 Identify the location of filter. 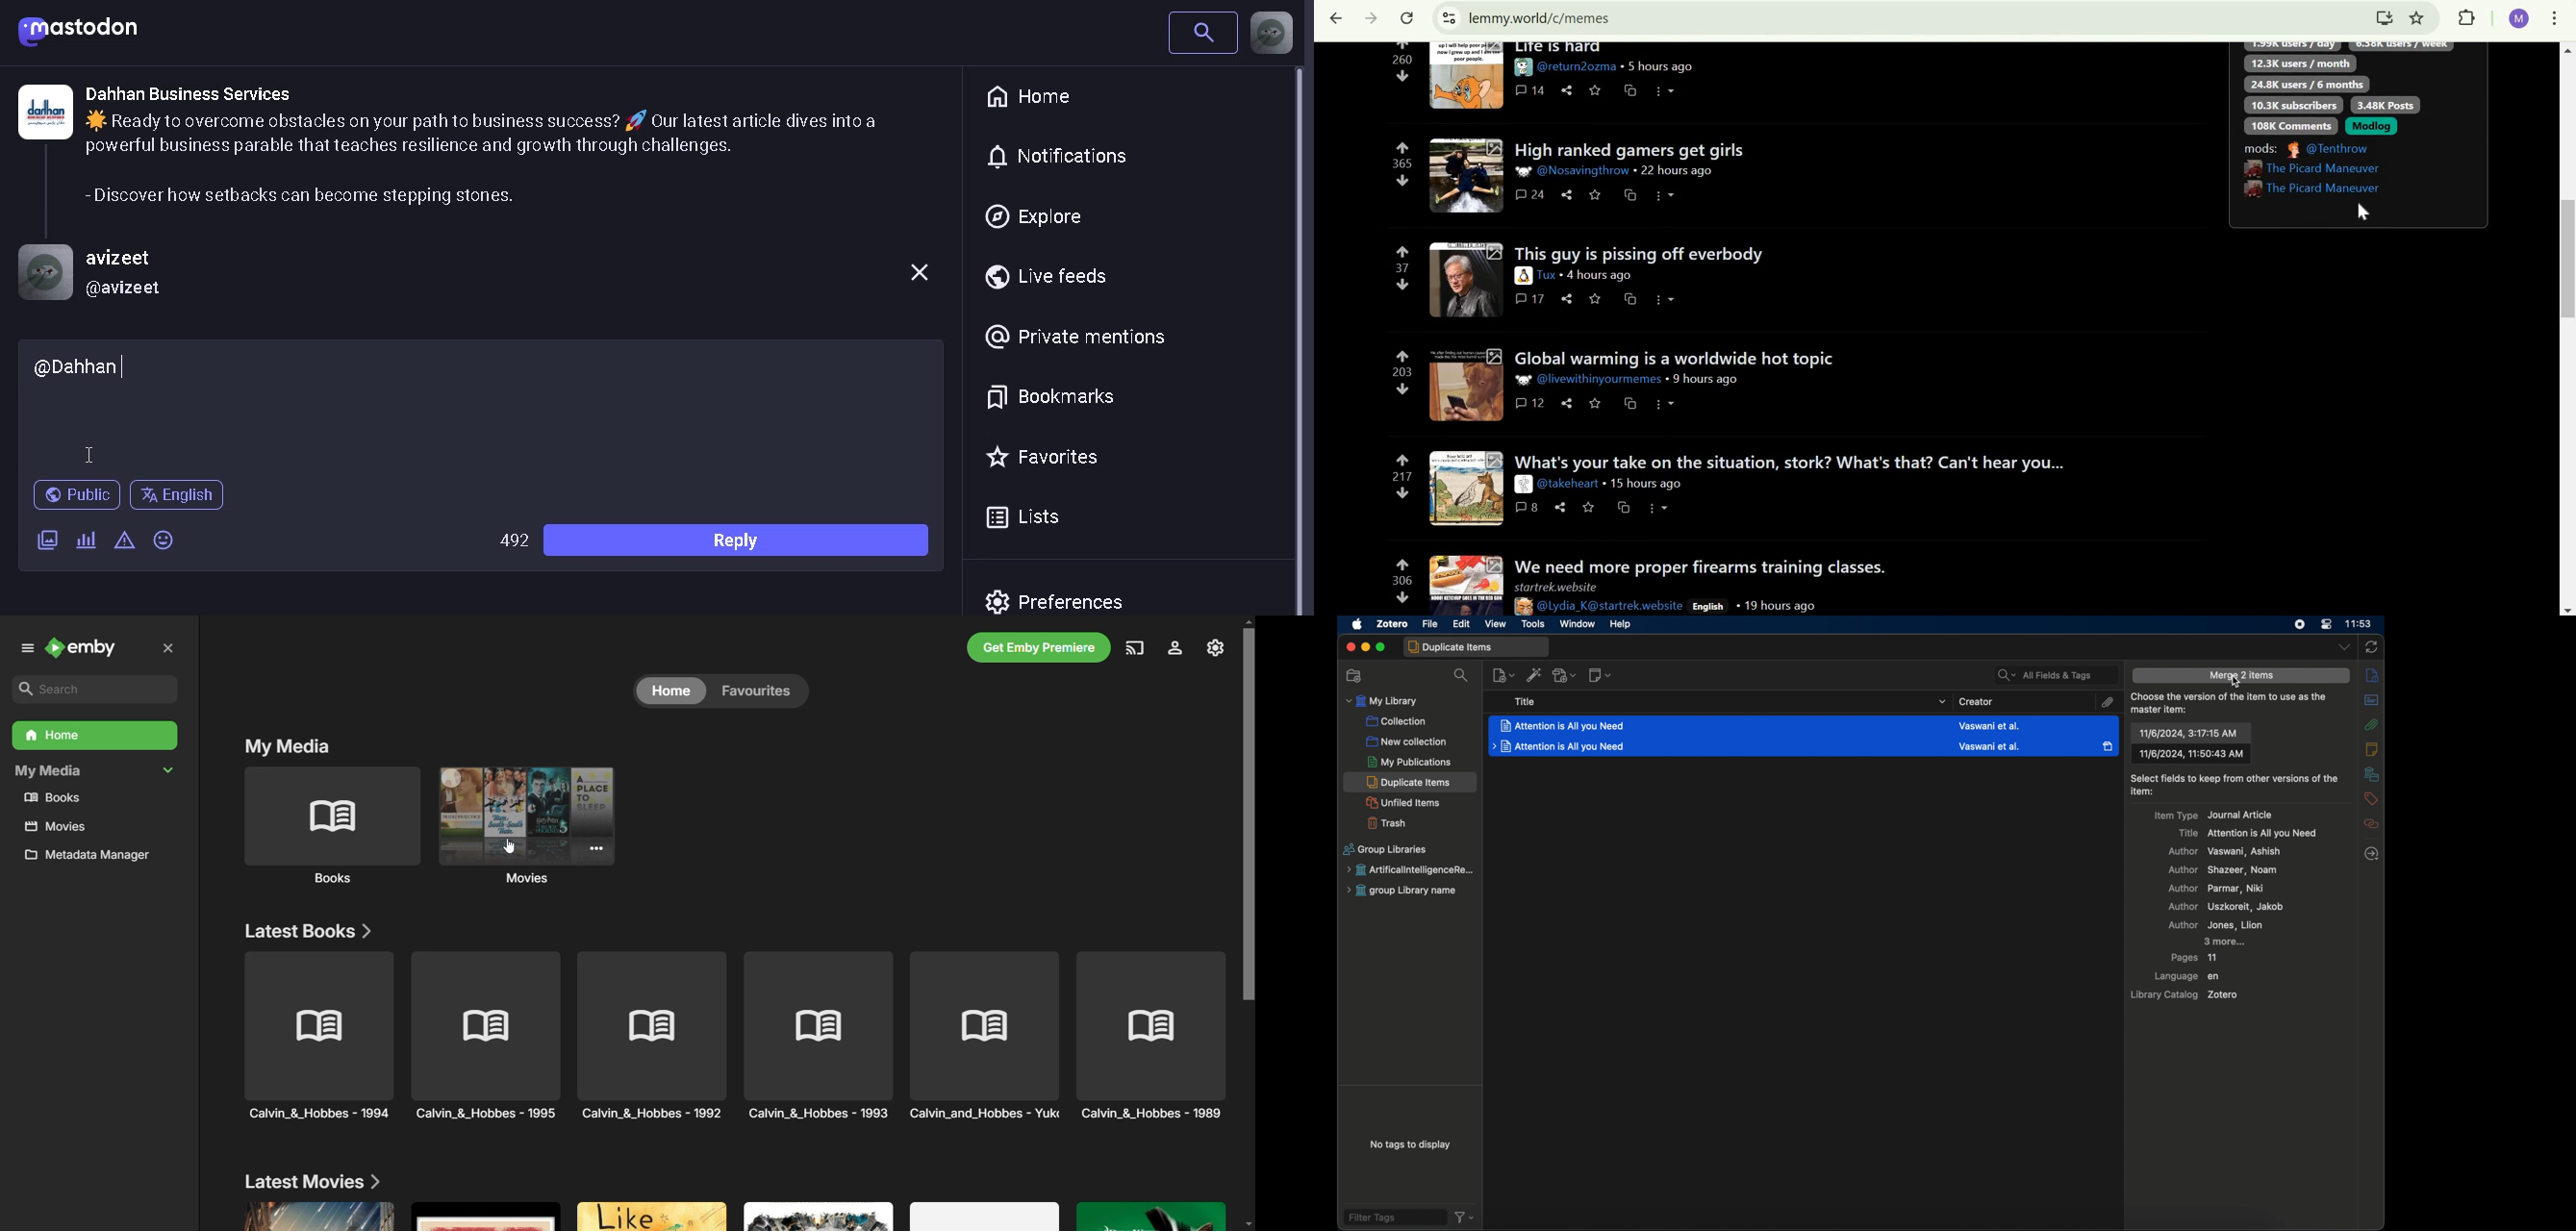
(1464, 1218).